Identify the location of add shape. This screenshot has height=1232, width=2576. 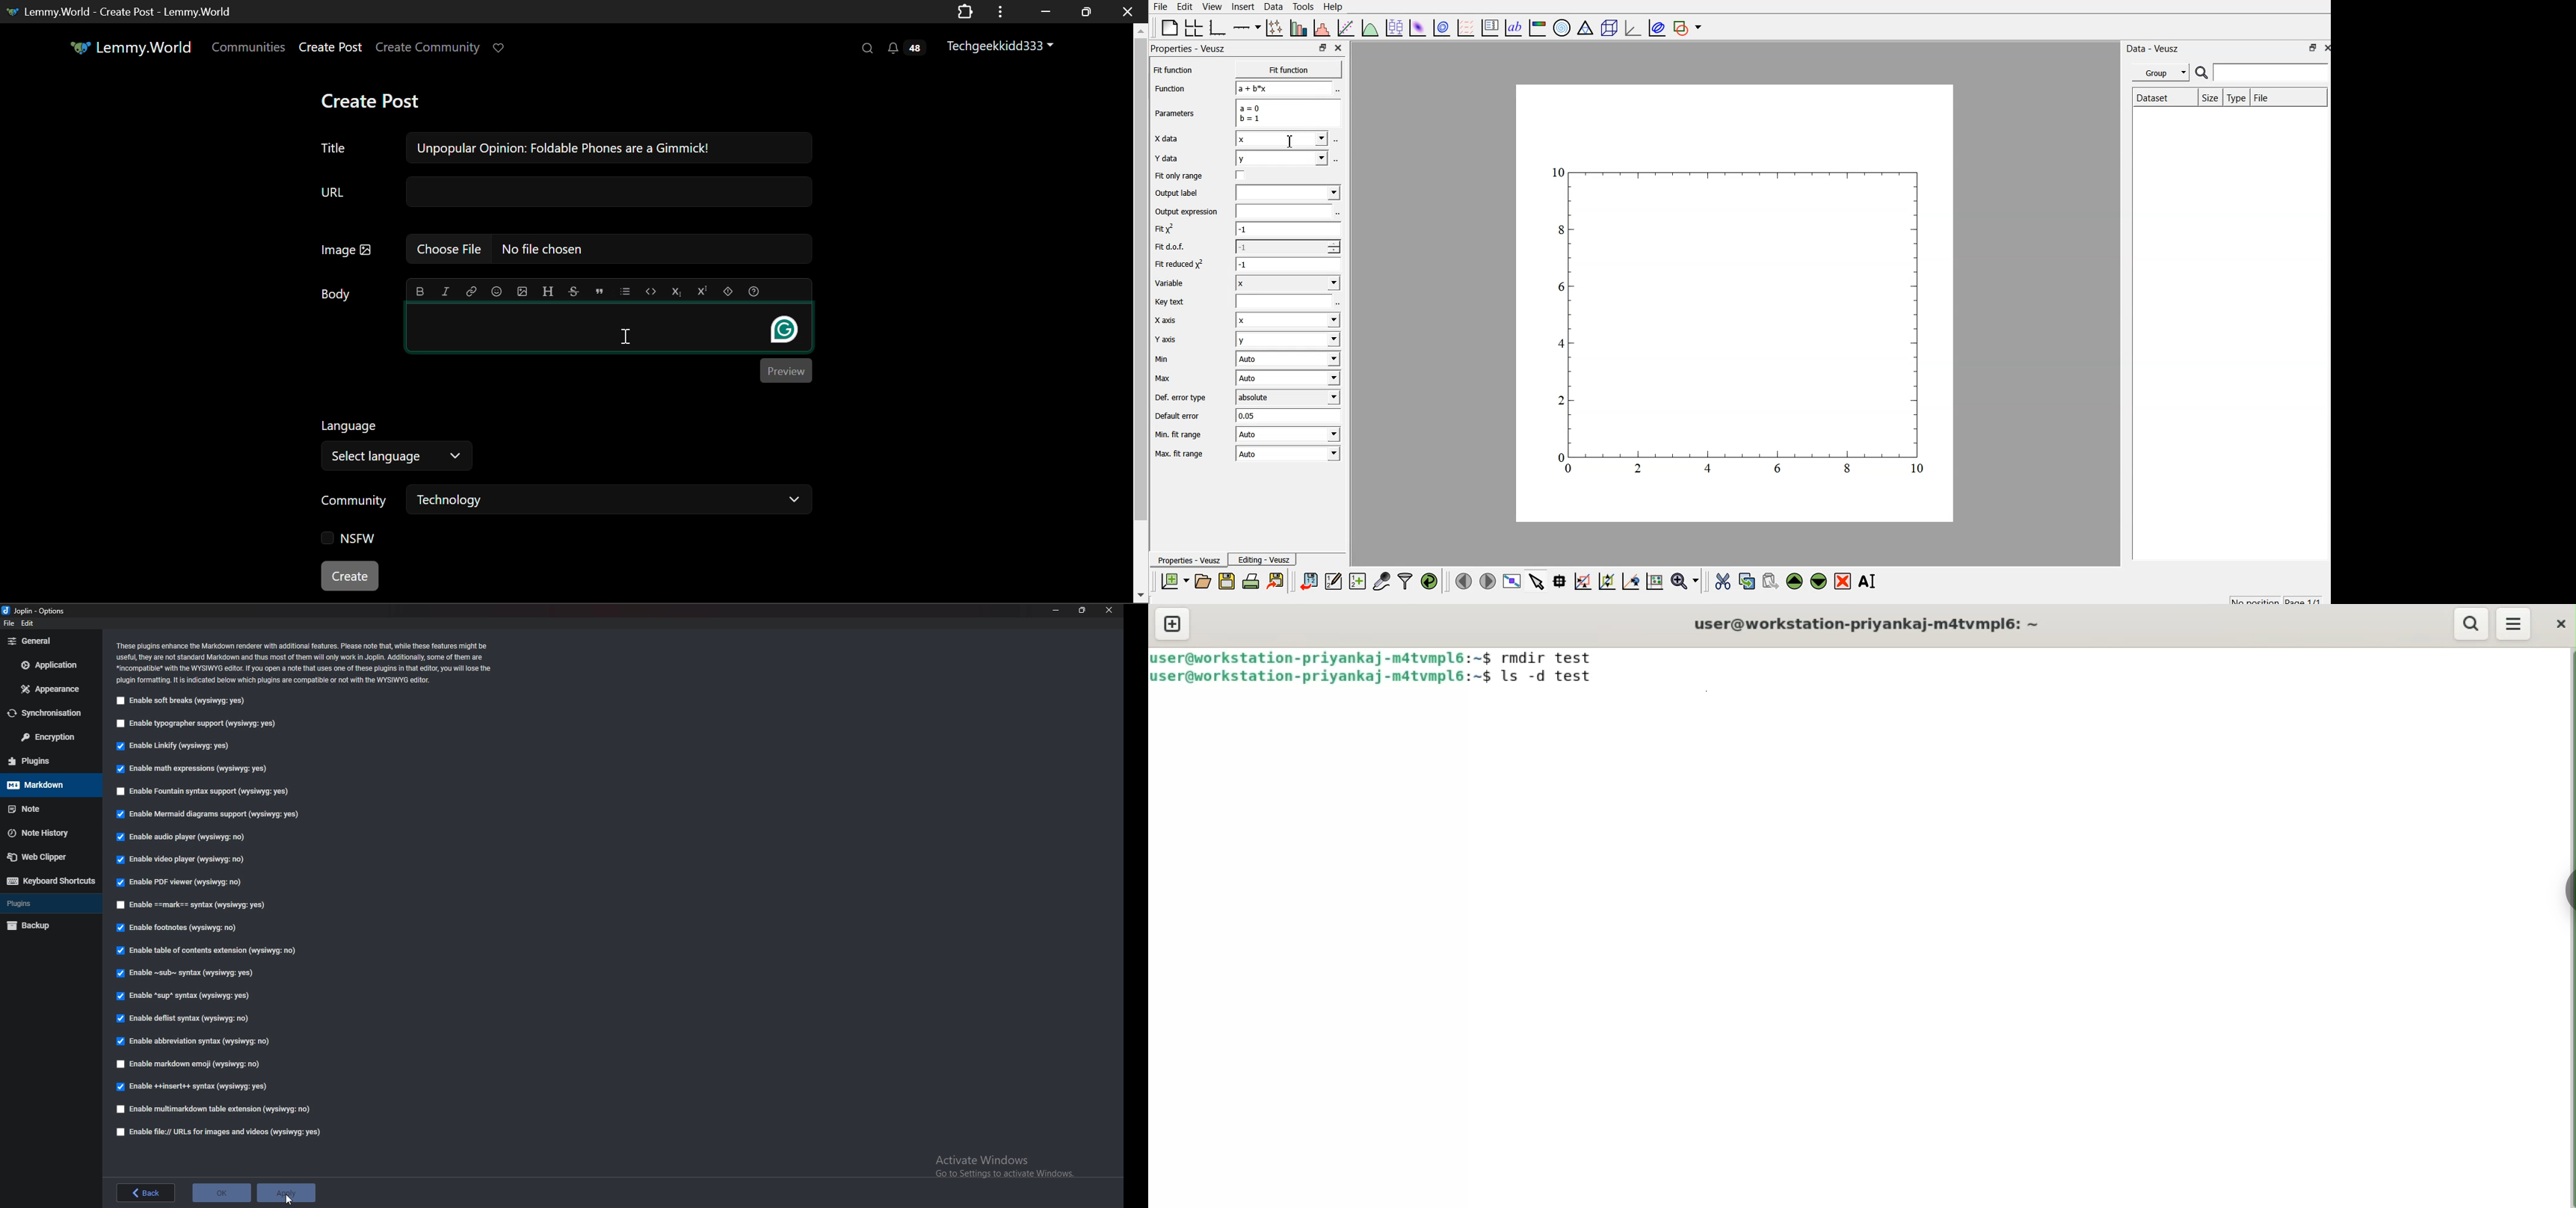
(1692, 28).